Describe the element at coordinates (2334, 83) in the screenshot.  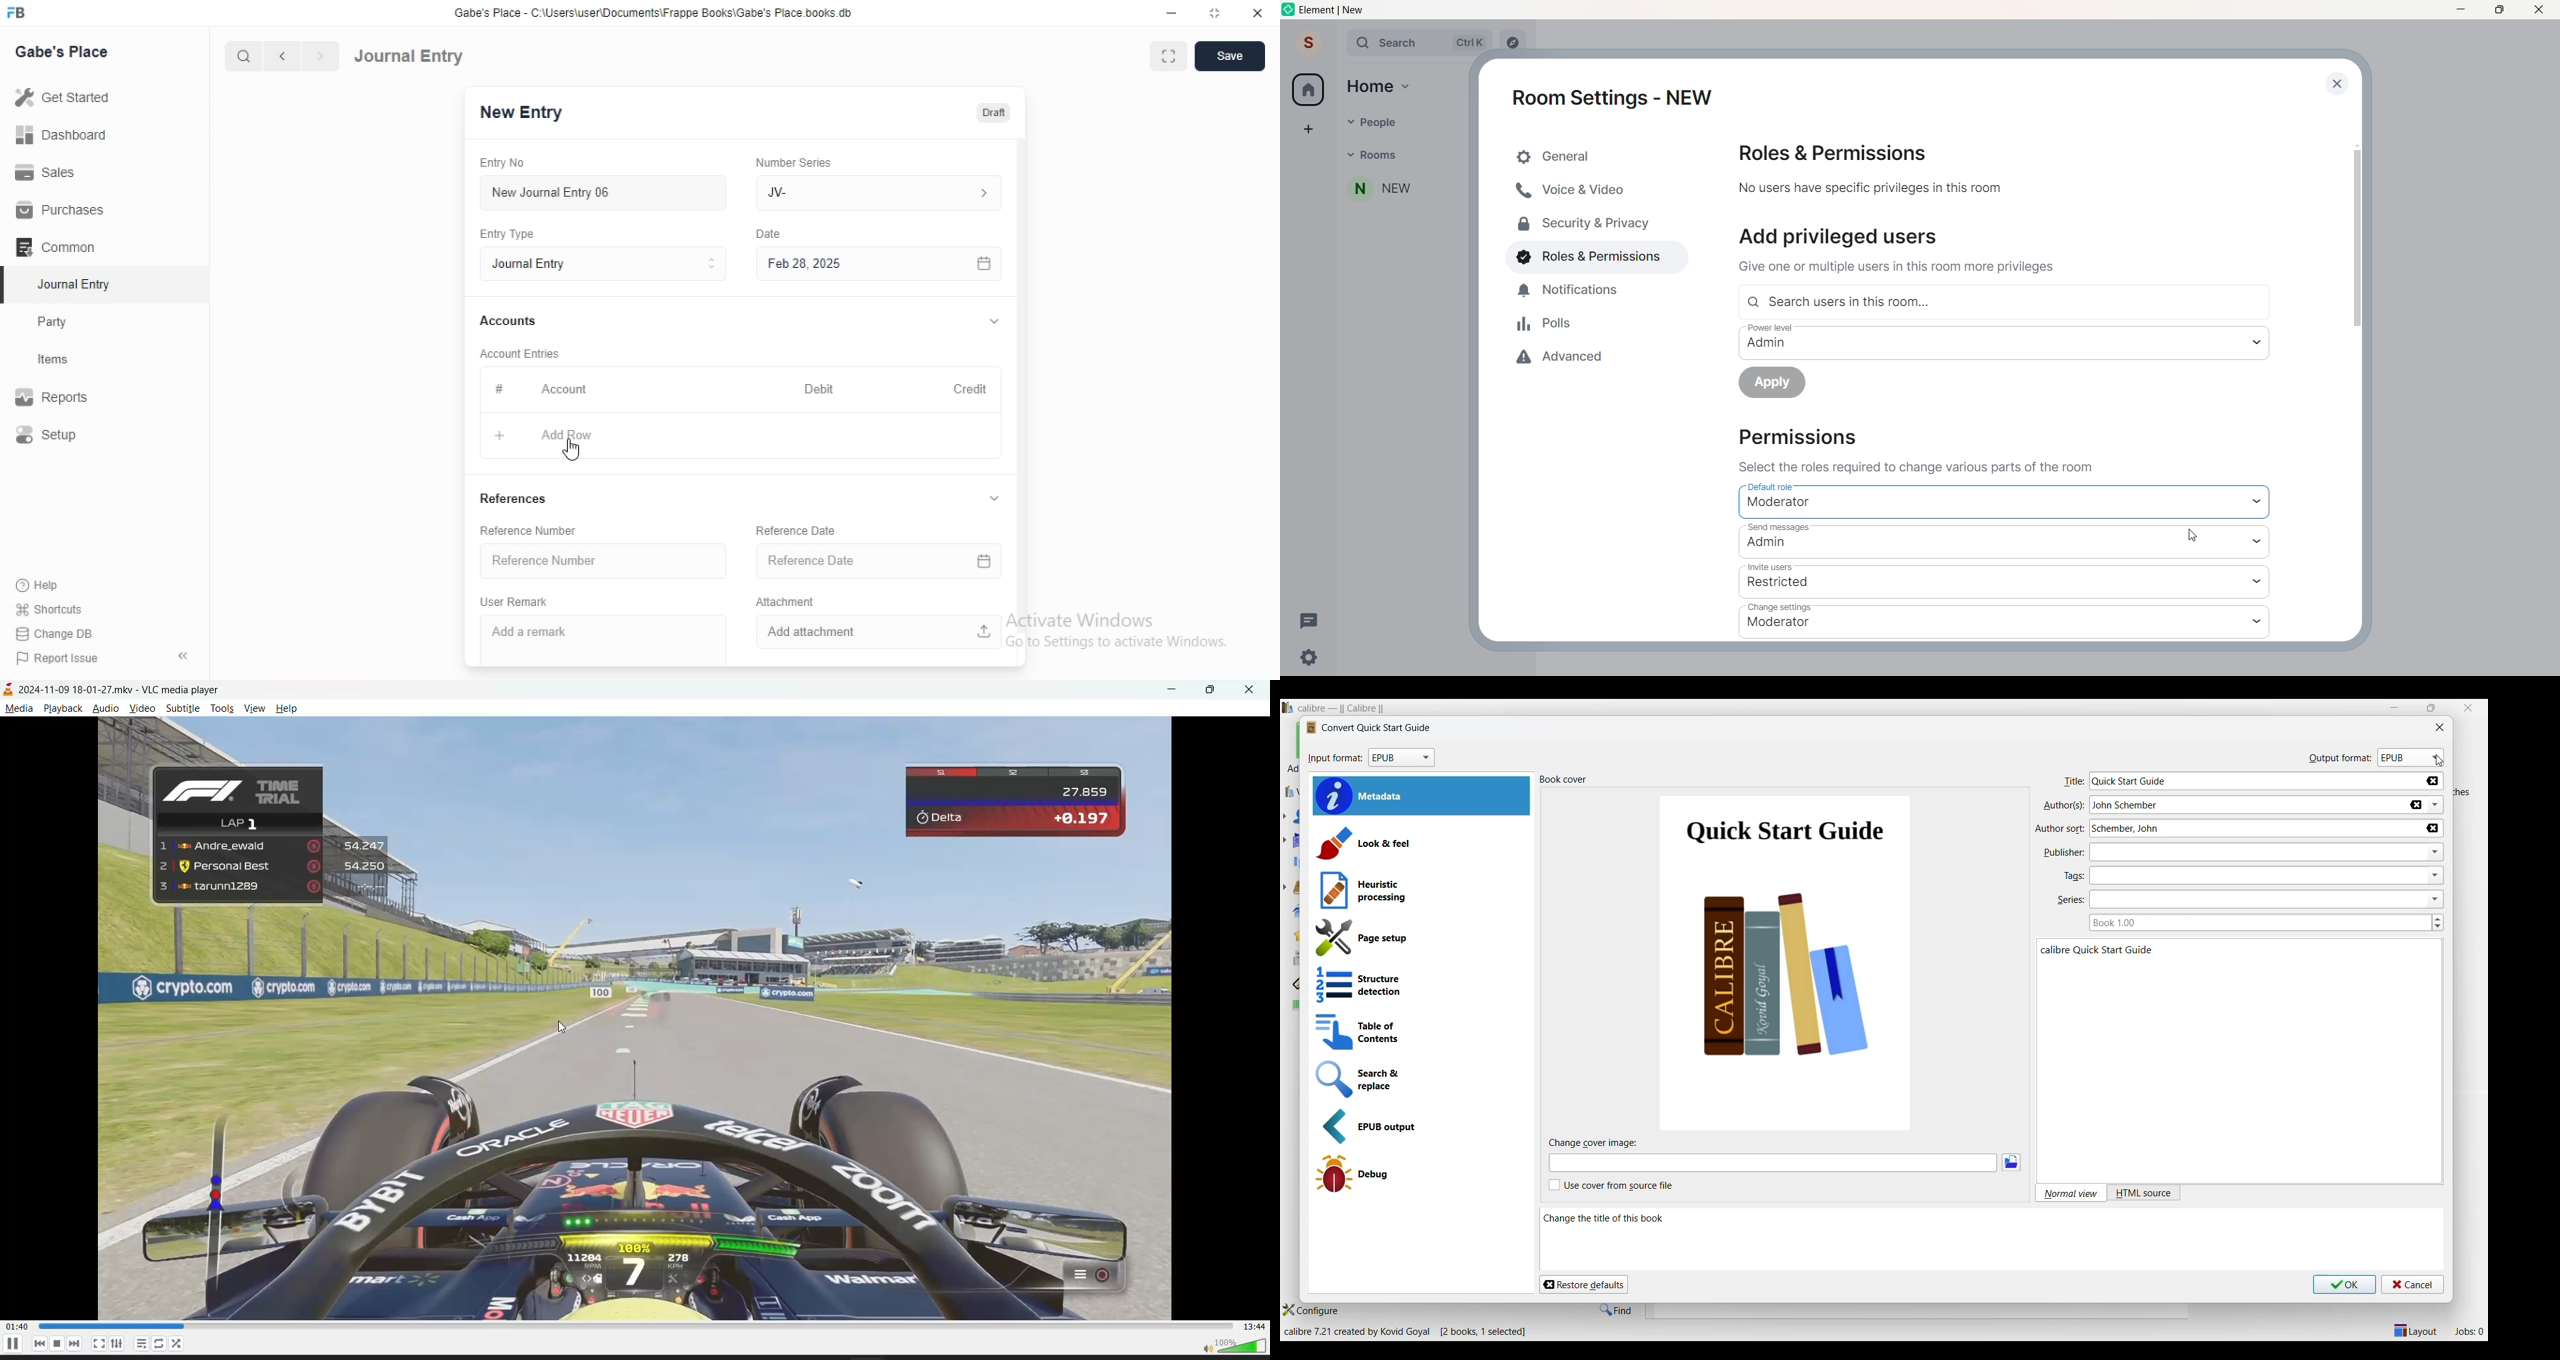
I see `close dialog` at that location.